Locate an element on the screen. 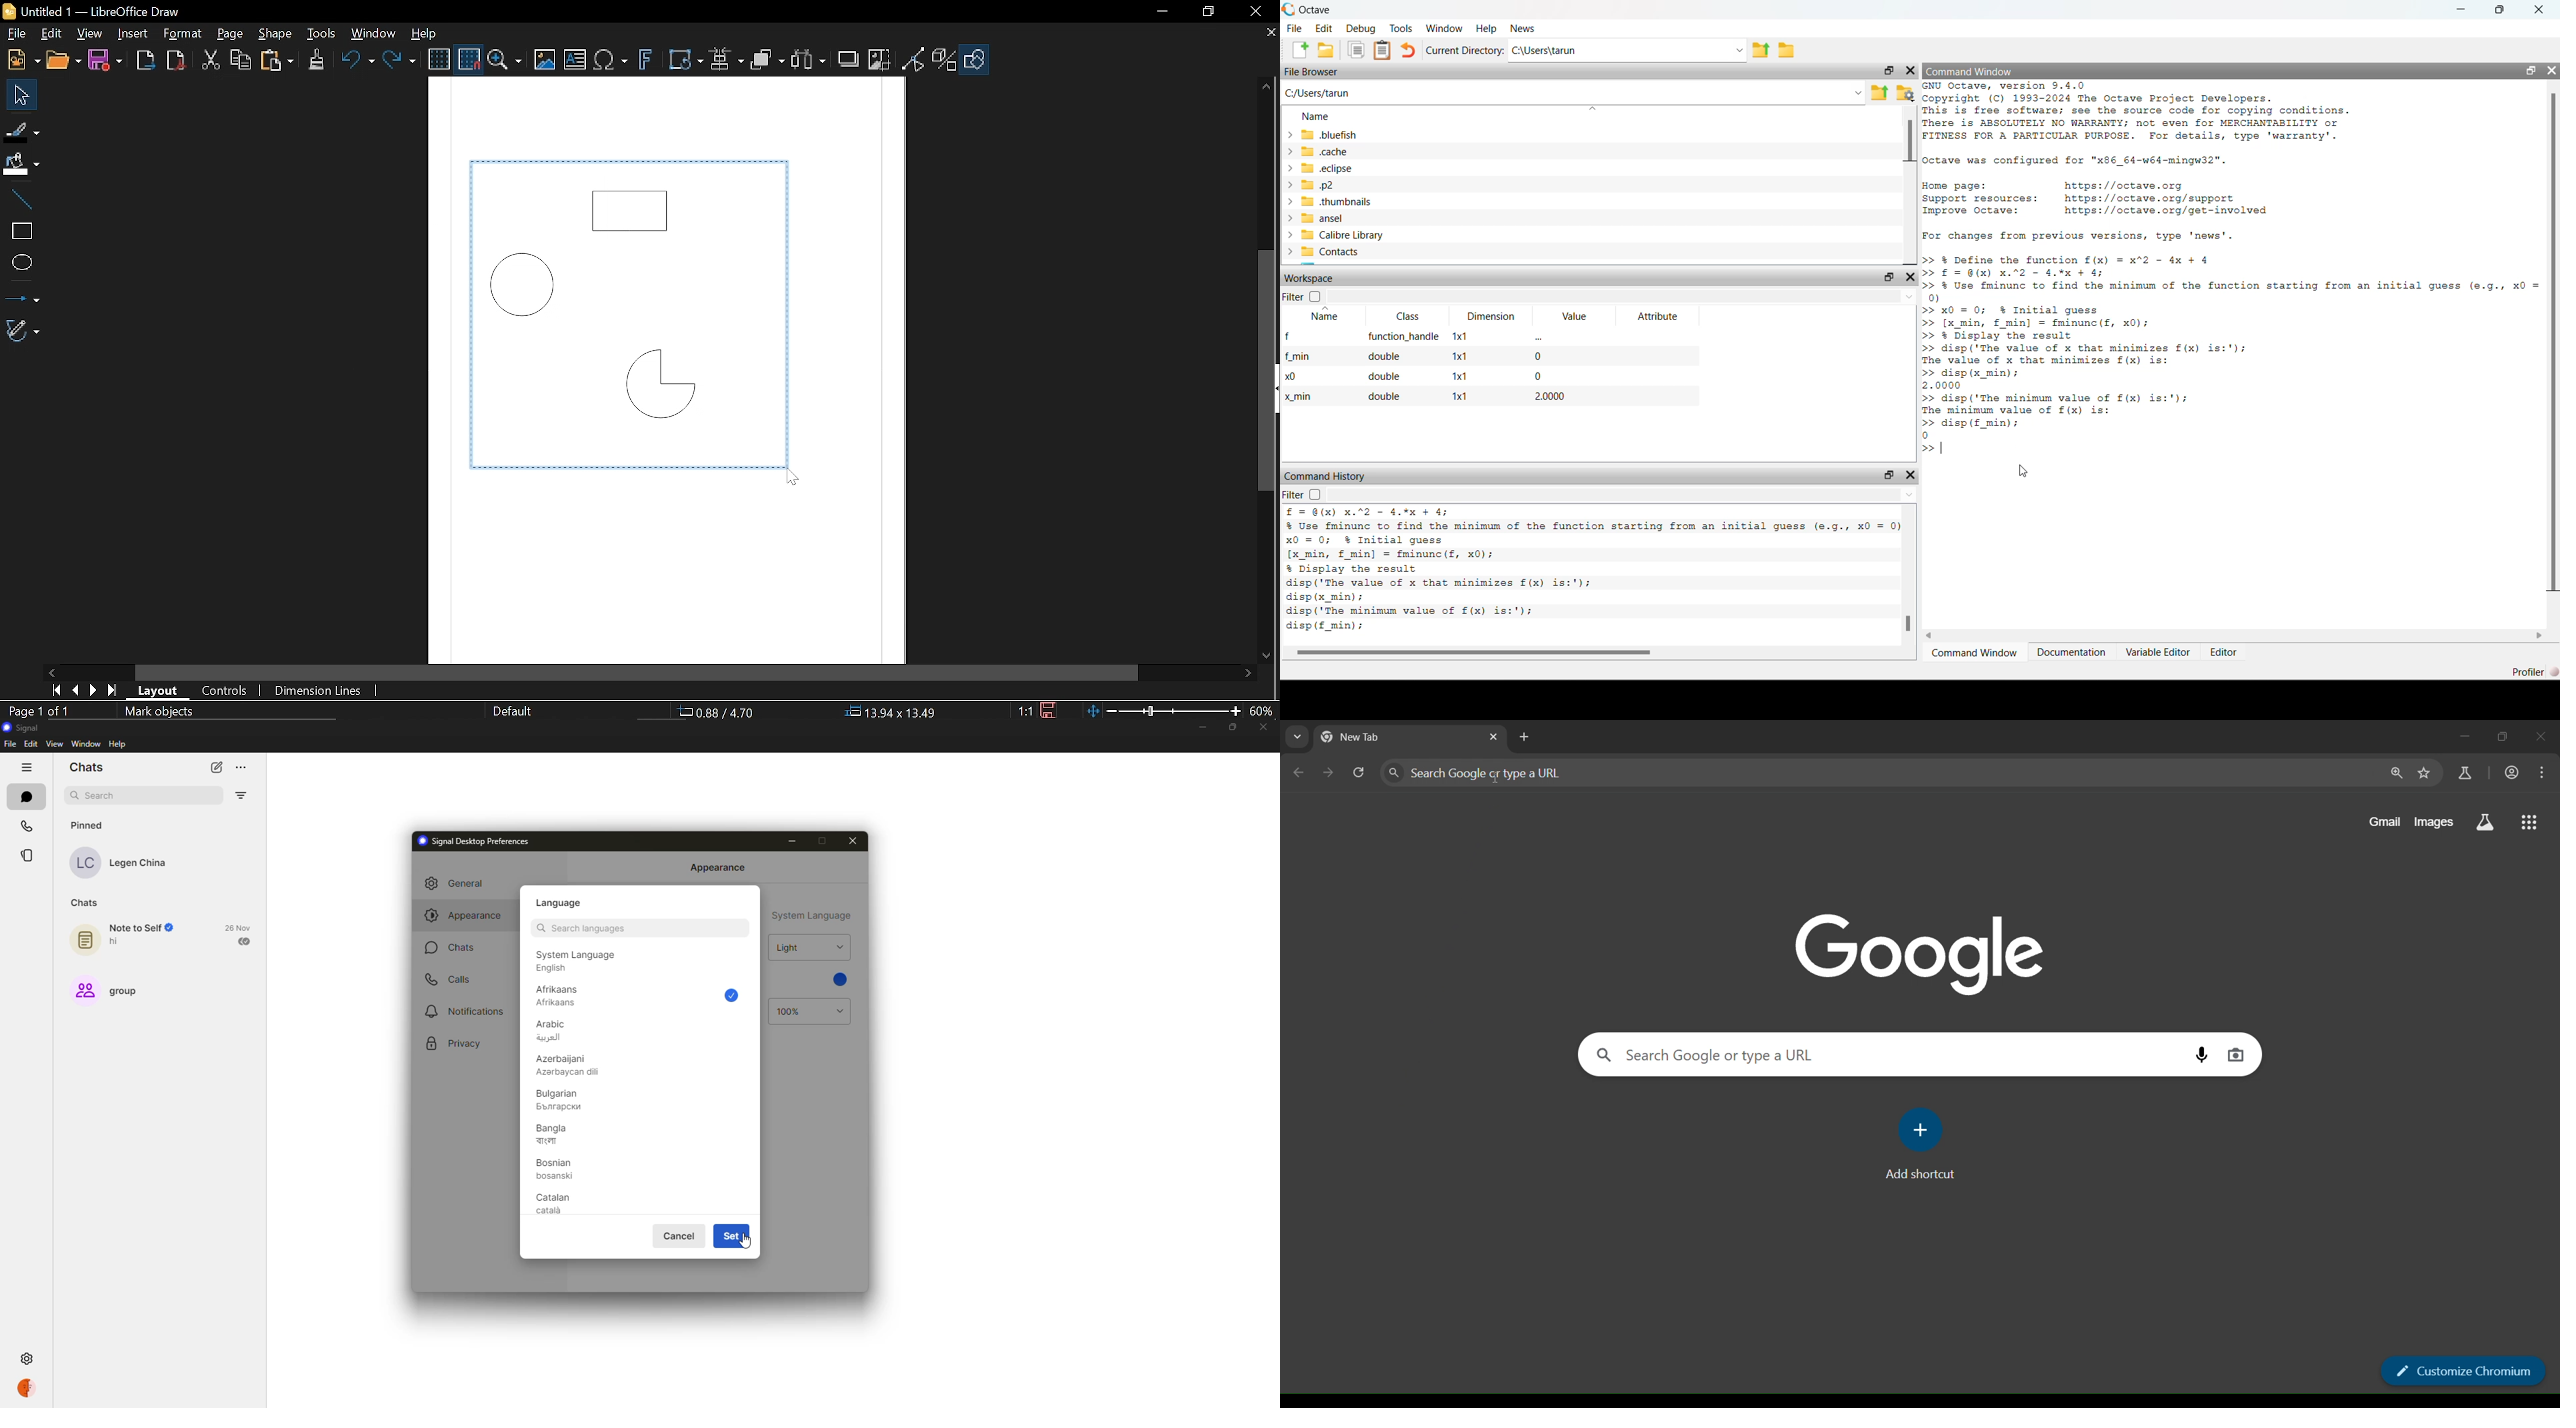 Image resolution: width=2576 pixels, height=1428 pixels. Copy is located at coordinates (241, 60).